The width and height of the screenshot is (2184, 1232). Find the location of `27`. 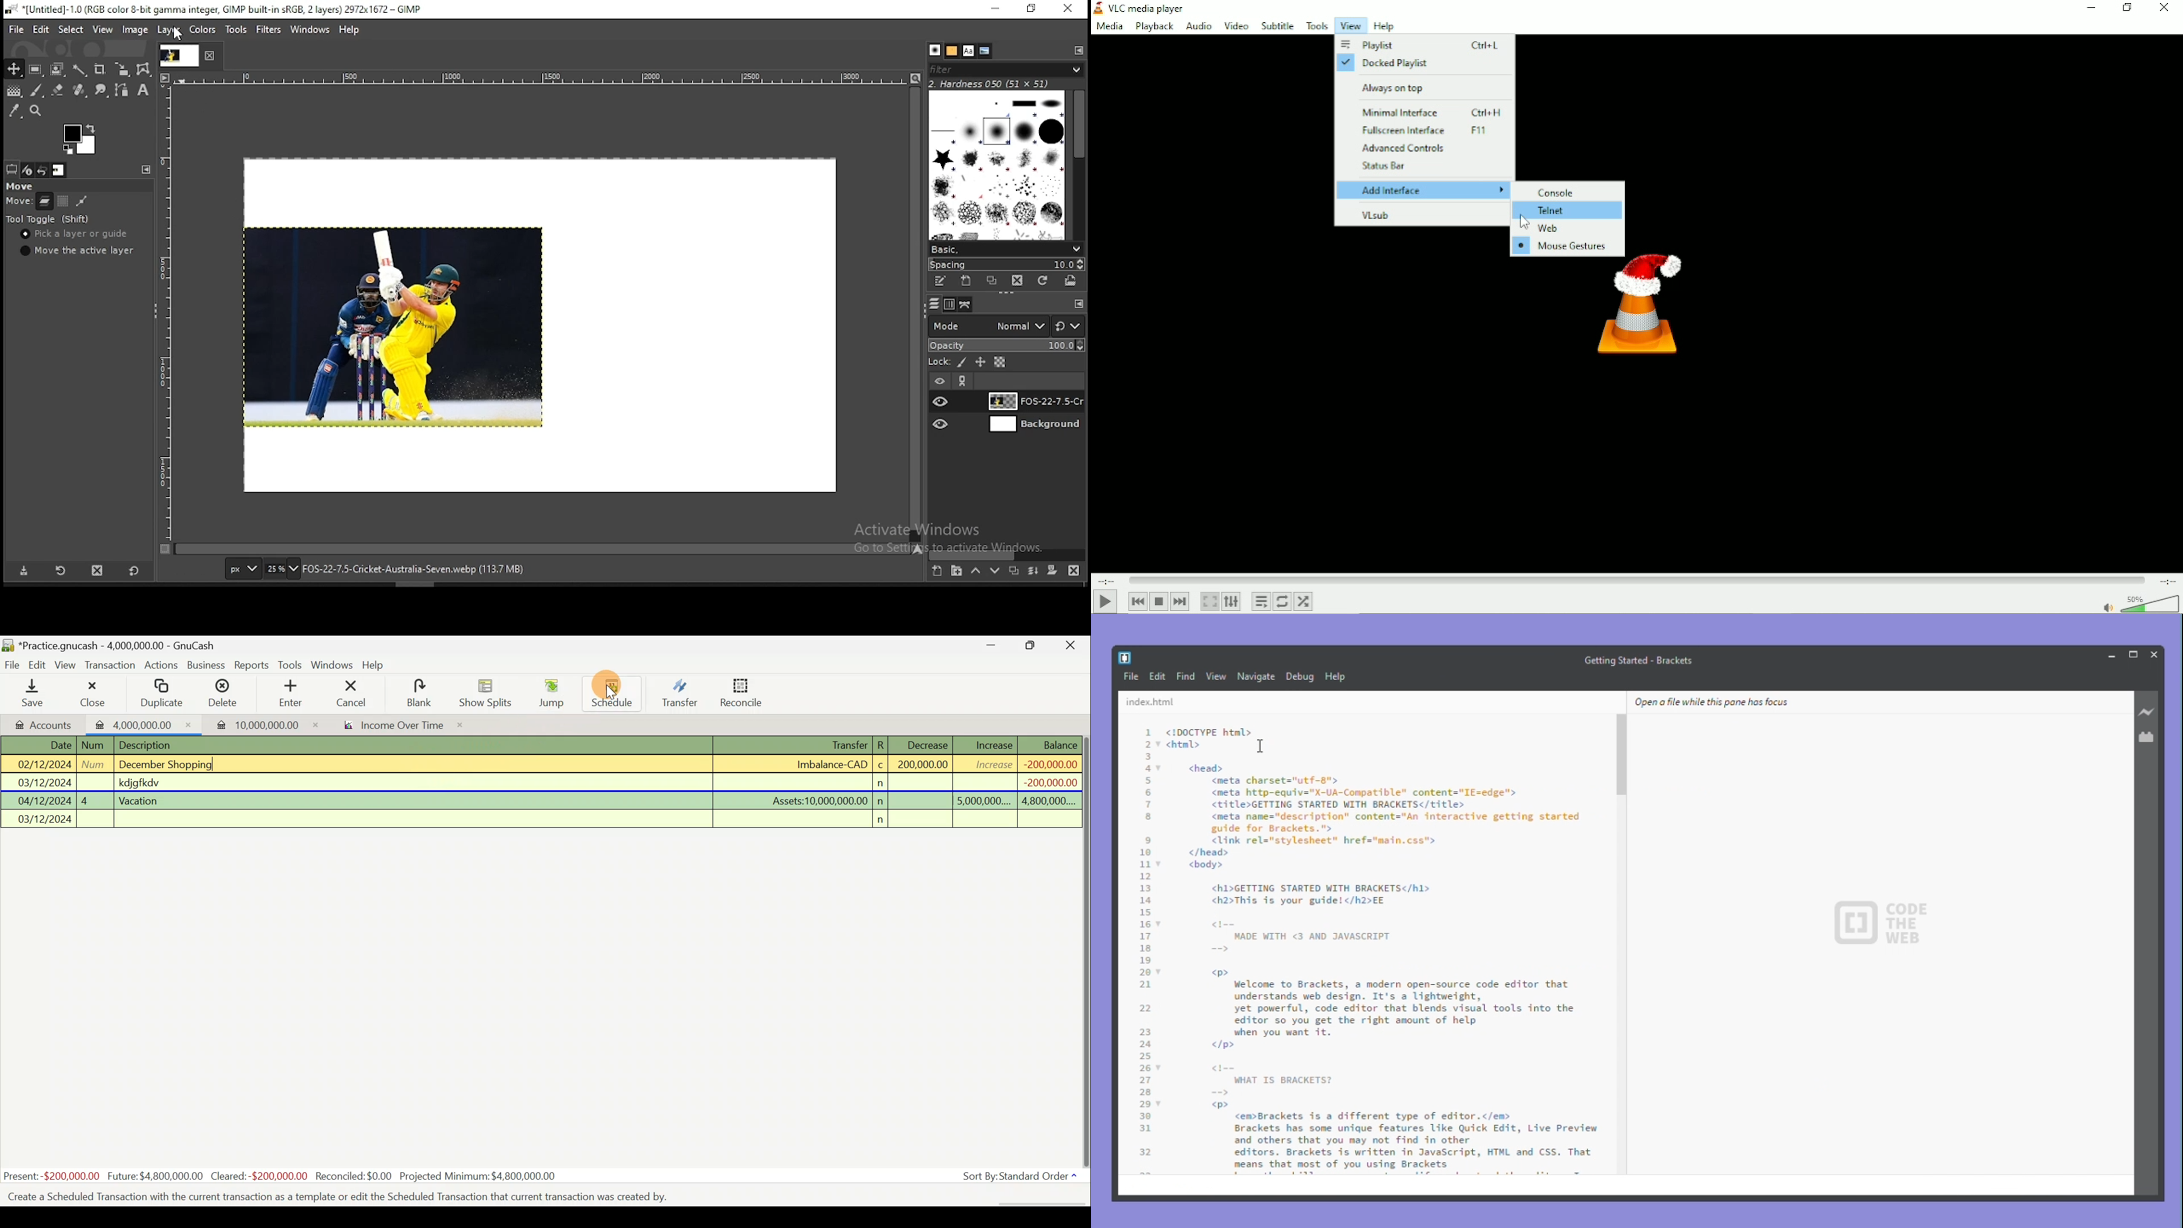

27 is located at coordinates (1145, 1080).